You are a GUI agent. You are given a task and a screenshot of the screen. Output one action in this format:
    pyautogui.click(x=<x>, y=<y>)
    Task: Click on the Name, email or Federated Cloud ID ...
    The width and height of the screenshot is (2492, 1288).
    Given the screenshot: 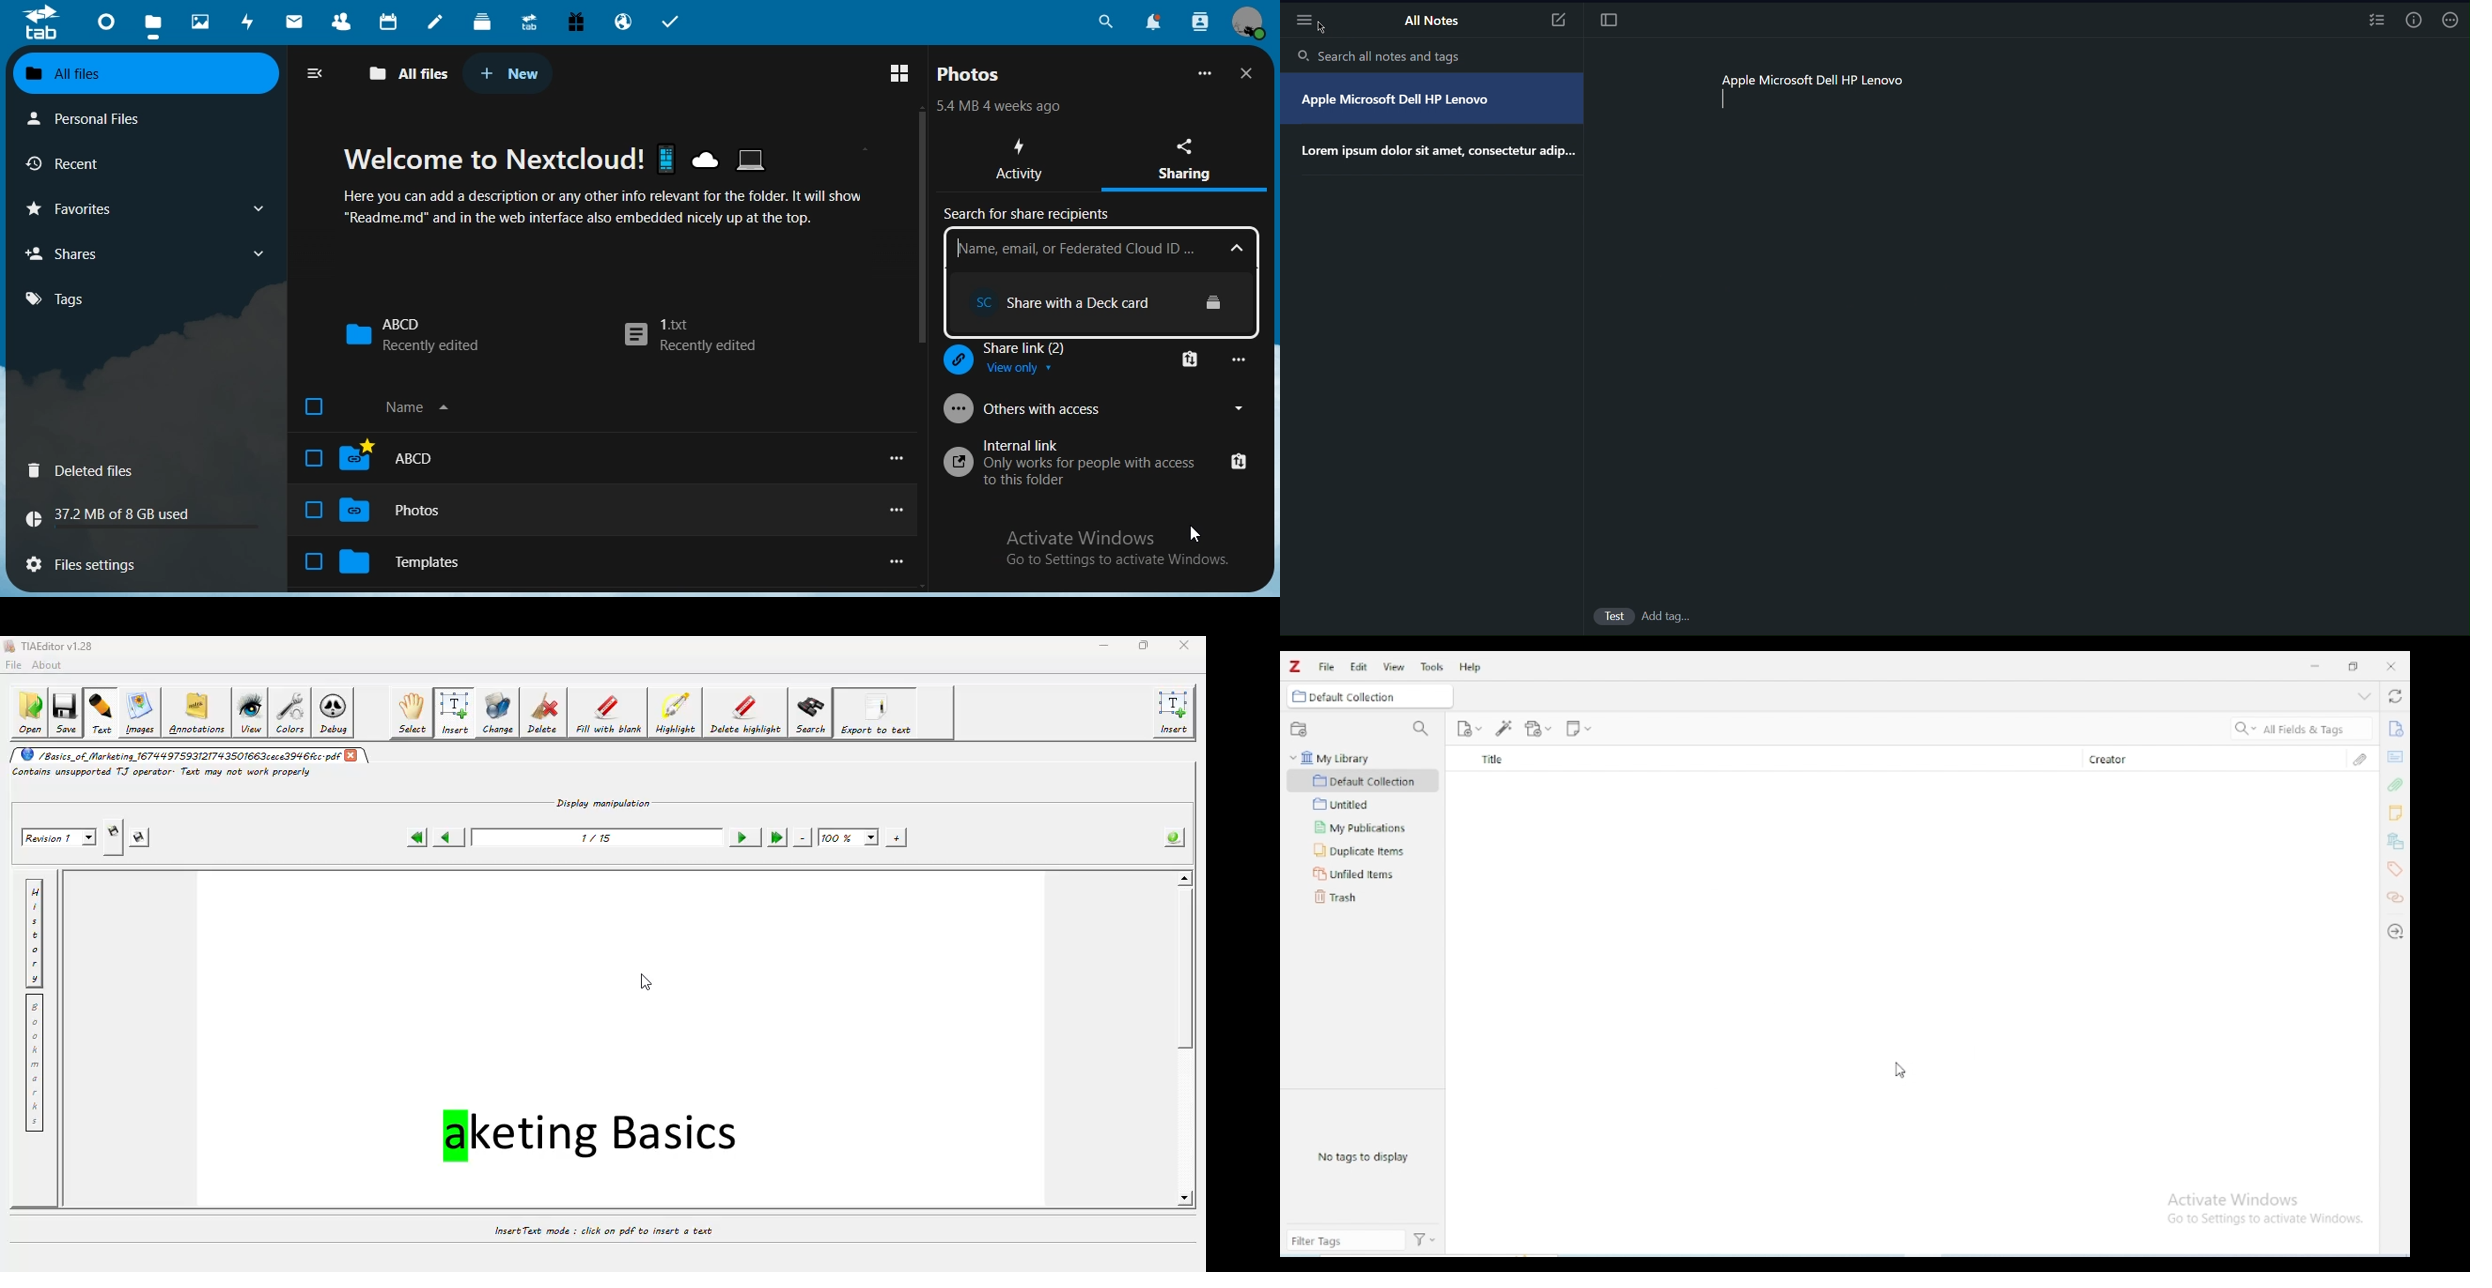 What is the action you would take?
    pyautogui.click(x=1100, y=251)
    